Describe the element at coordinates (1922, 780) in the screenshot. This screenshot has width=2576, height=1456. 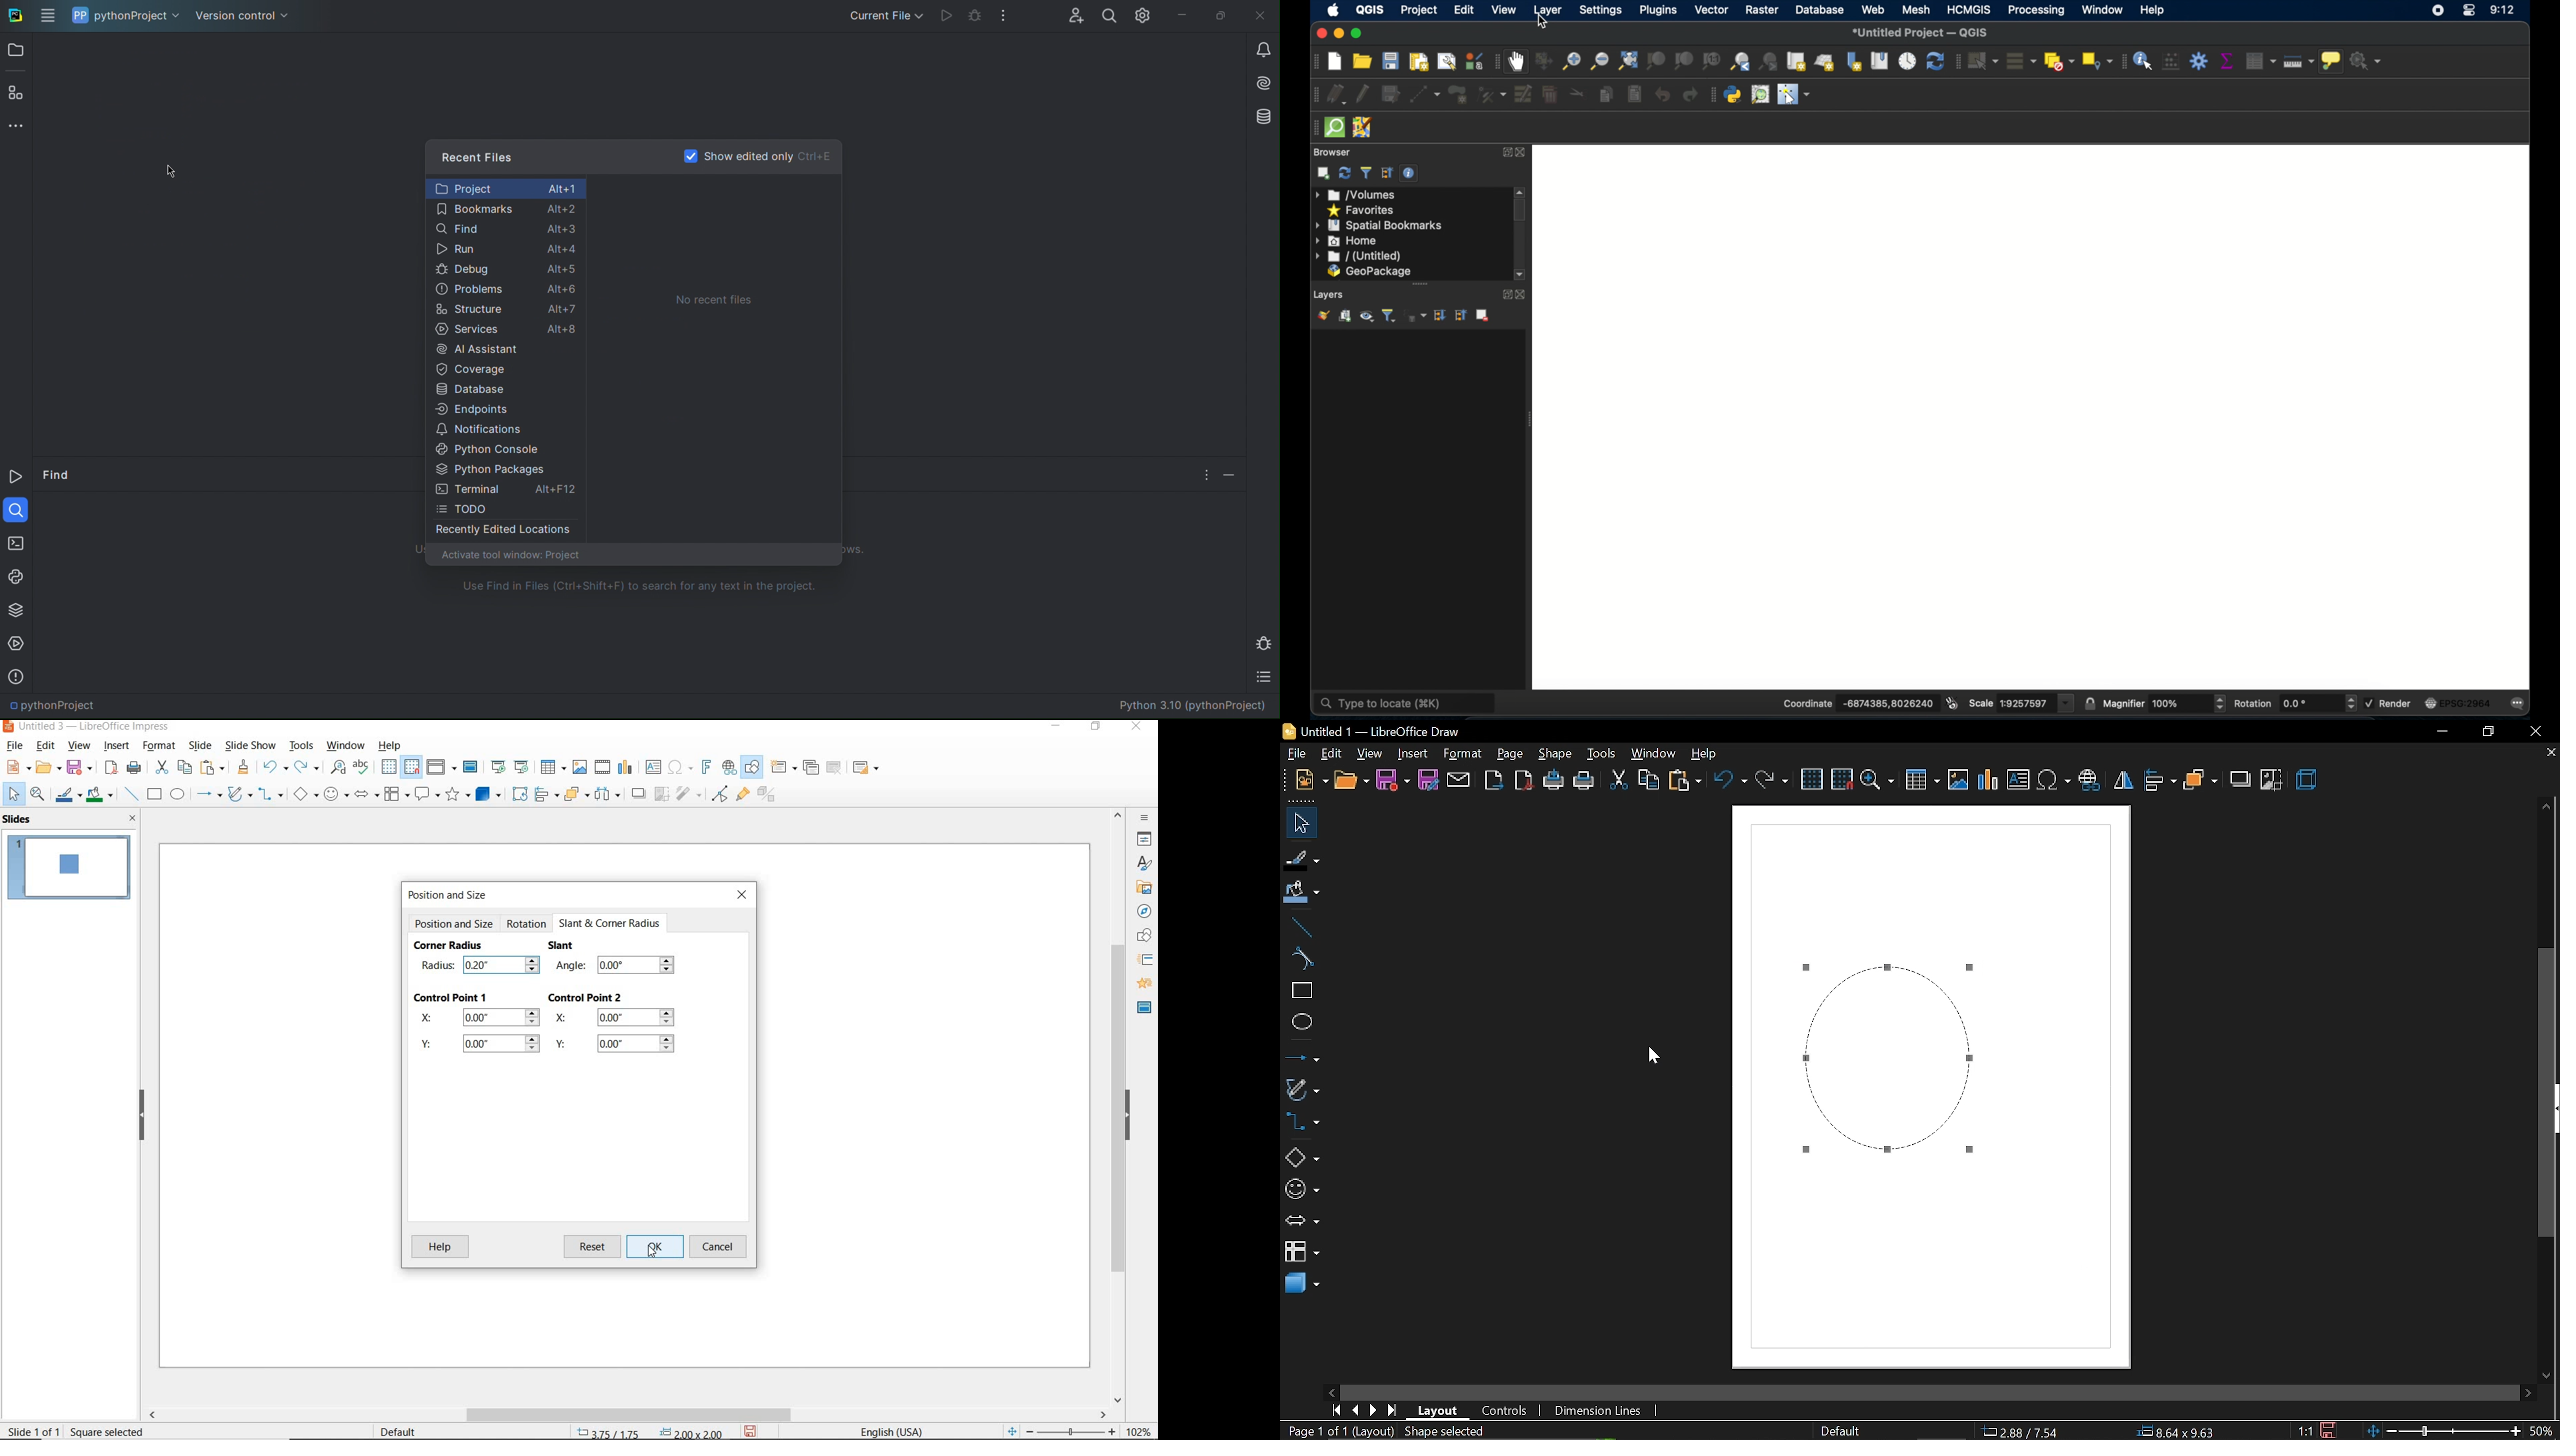
I see `insert table` at that location.